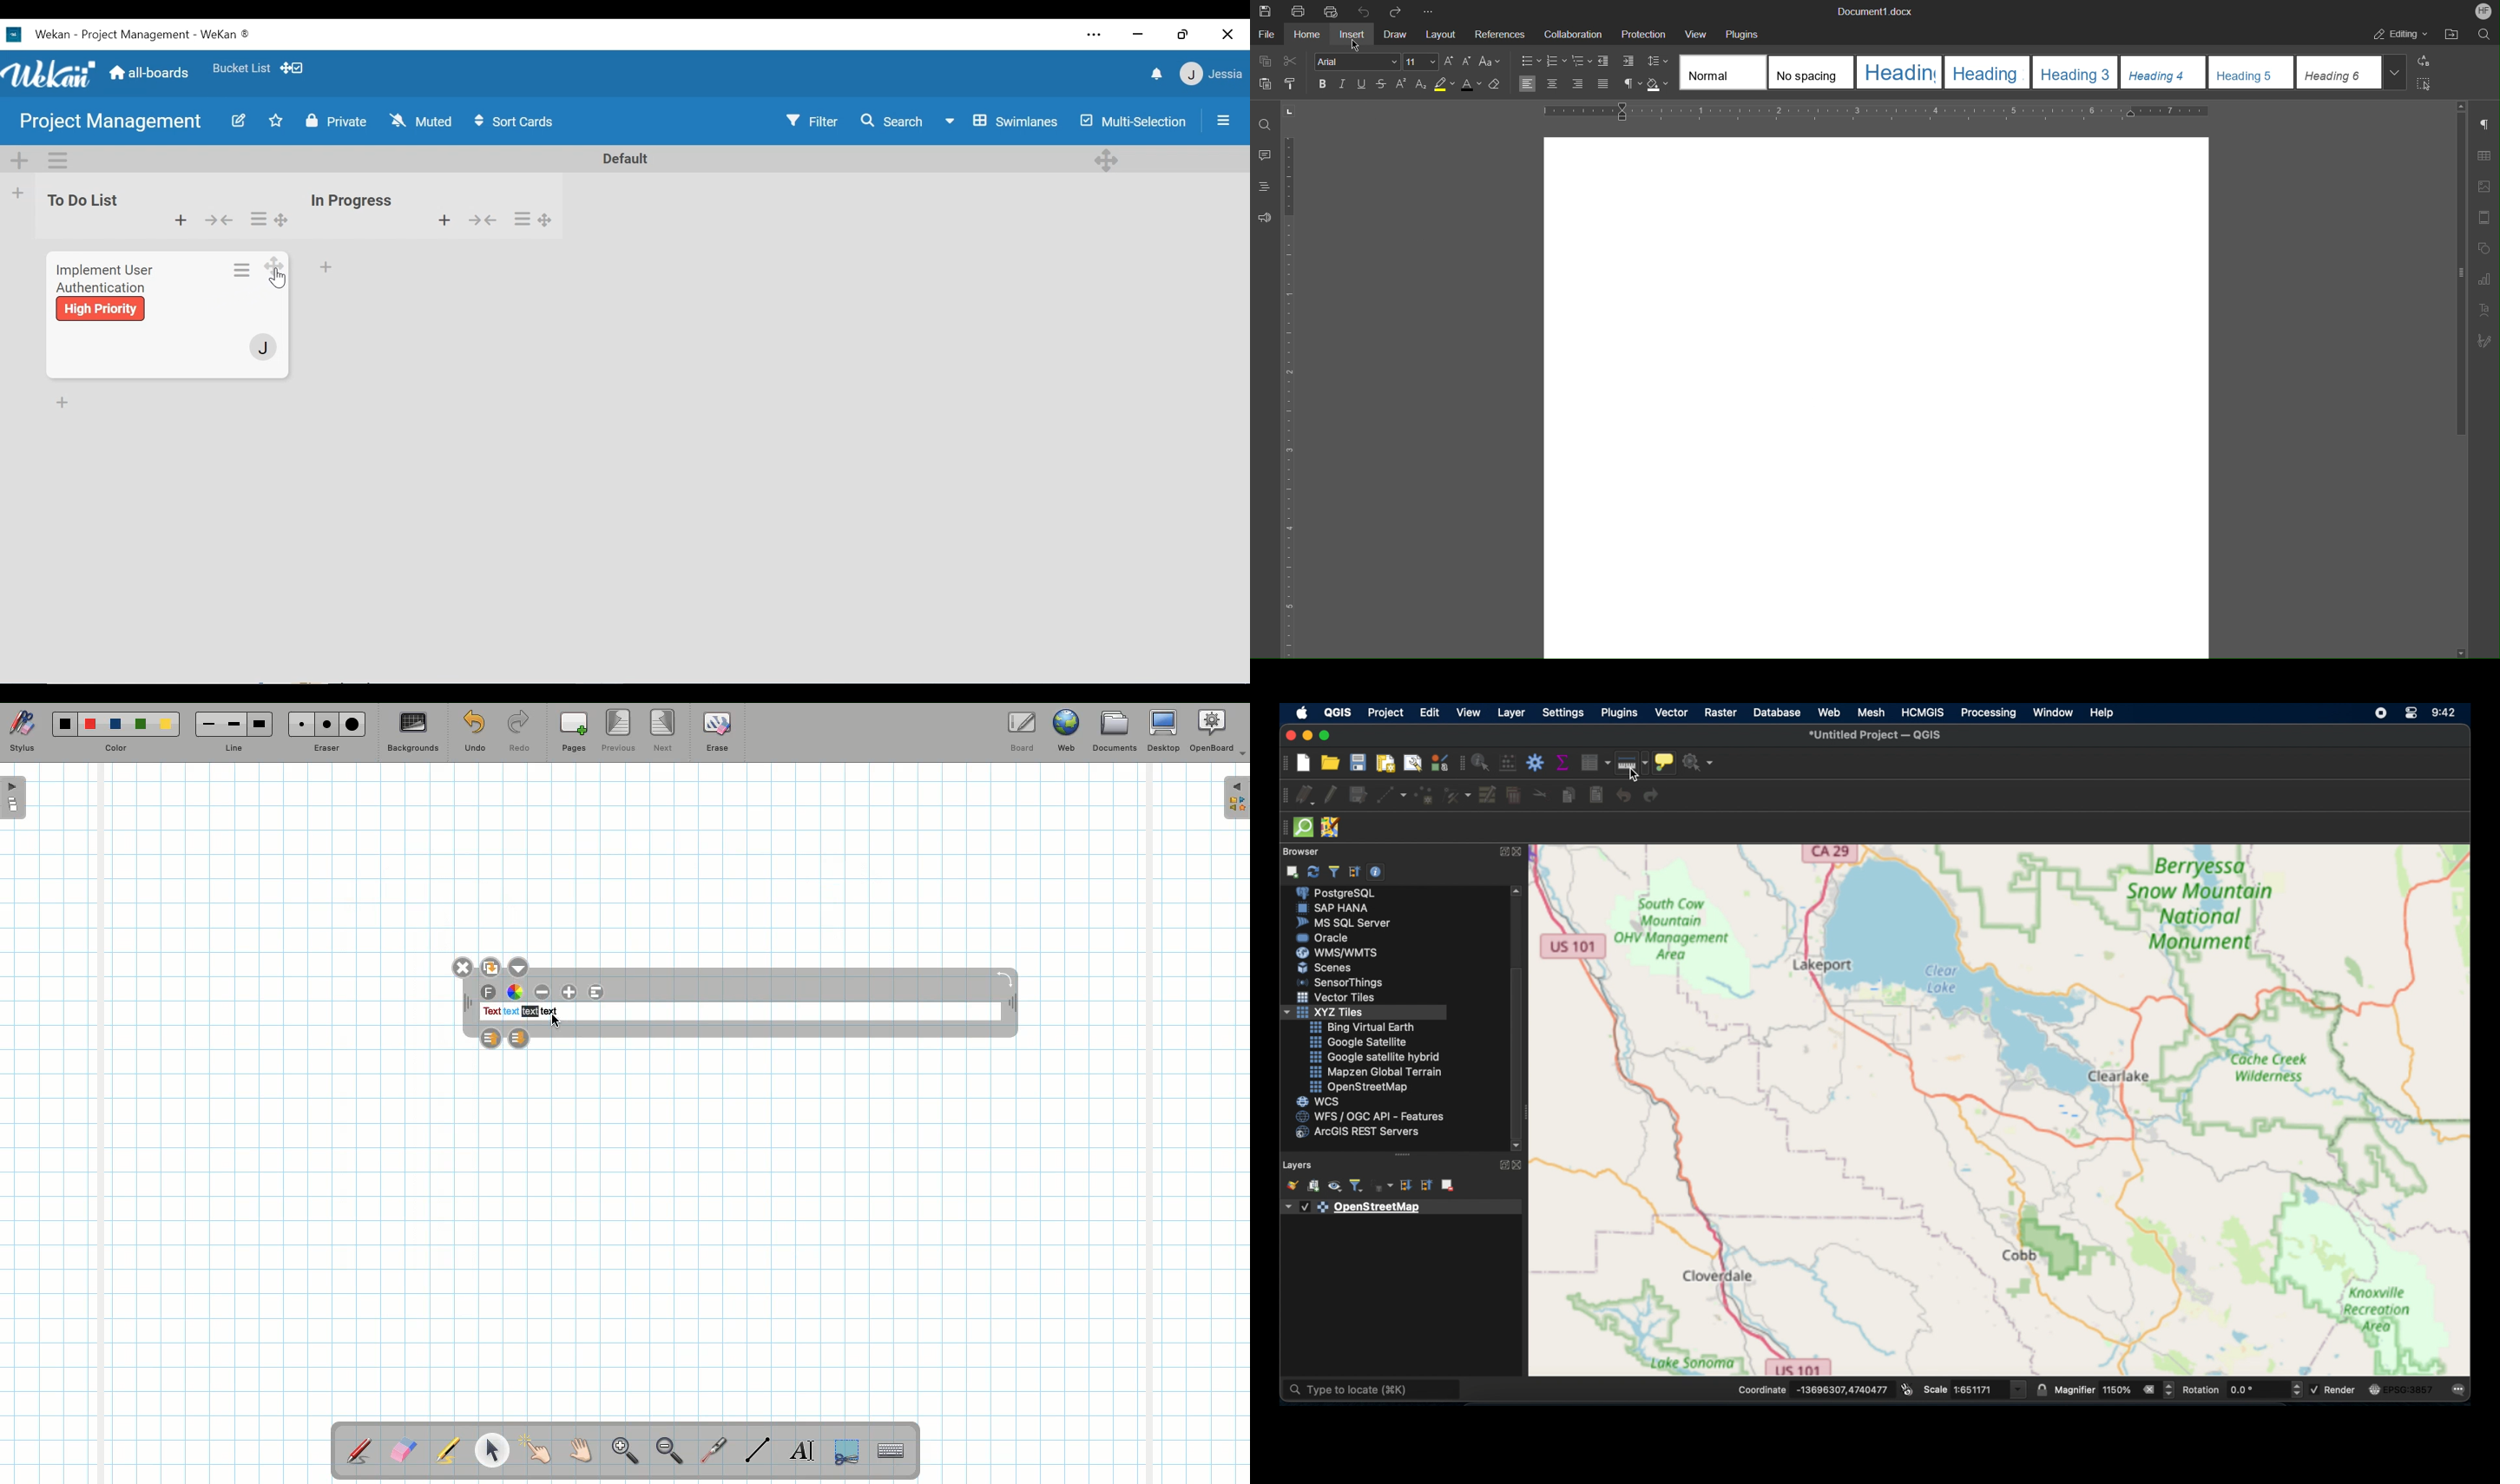 This screenshot has height=1484, width=2520. What do you see at coordinates (1310, 35) in the screenshot?
I see `Home` at bounding box center [1310, 35].